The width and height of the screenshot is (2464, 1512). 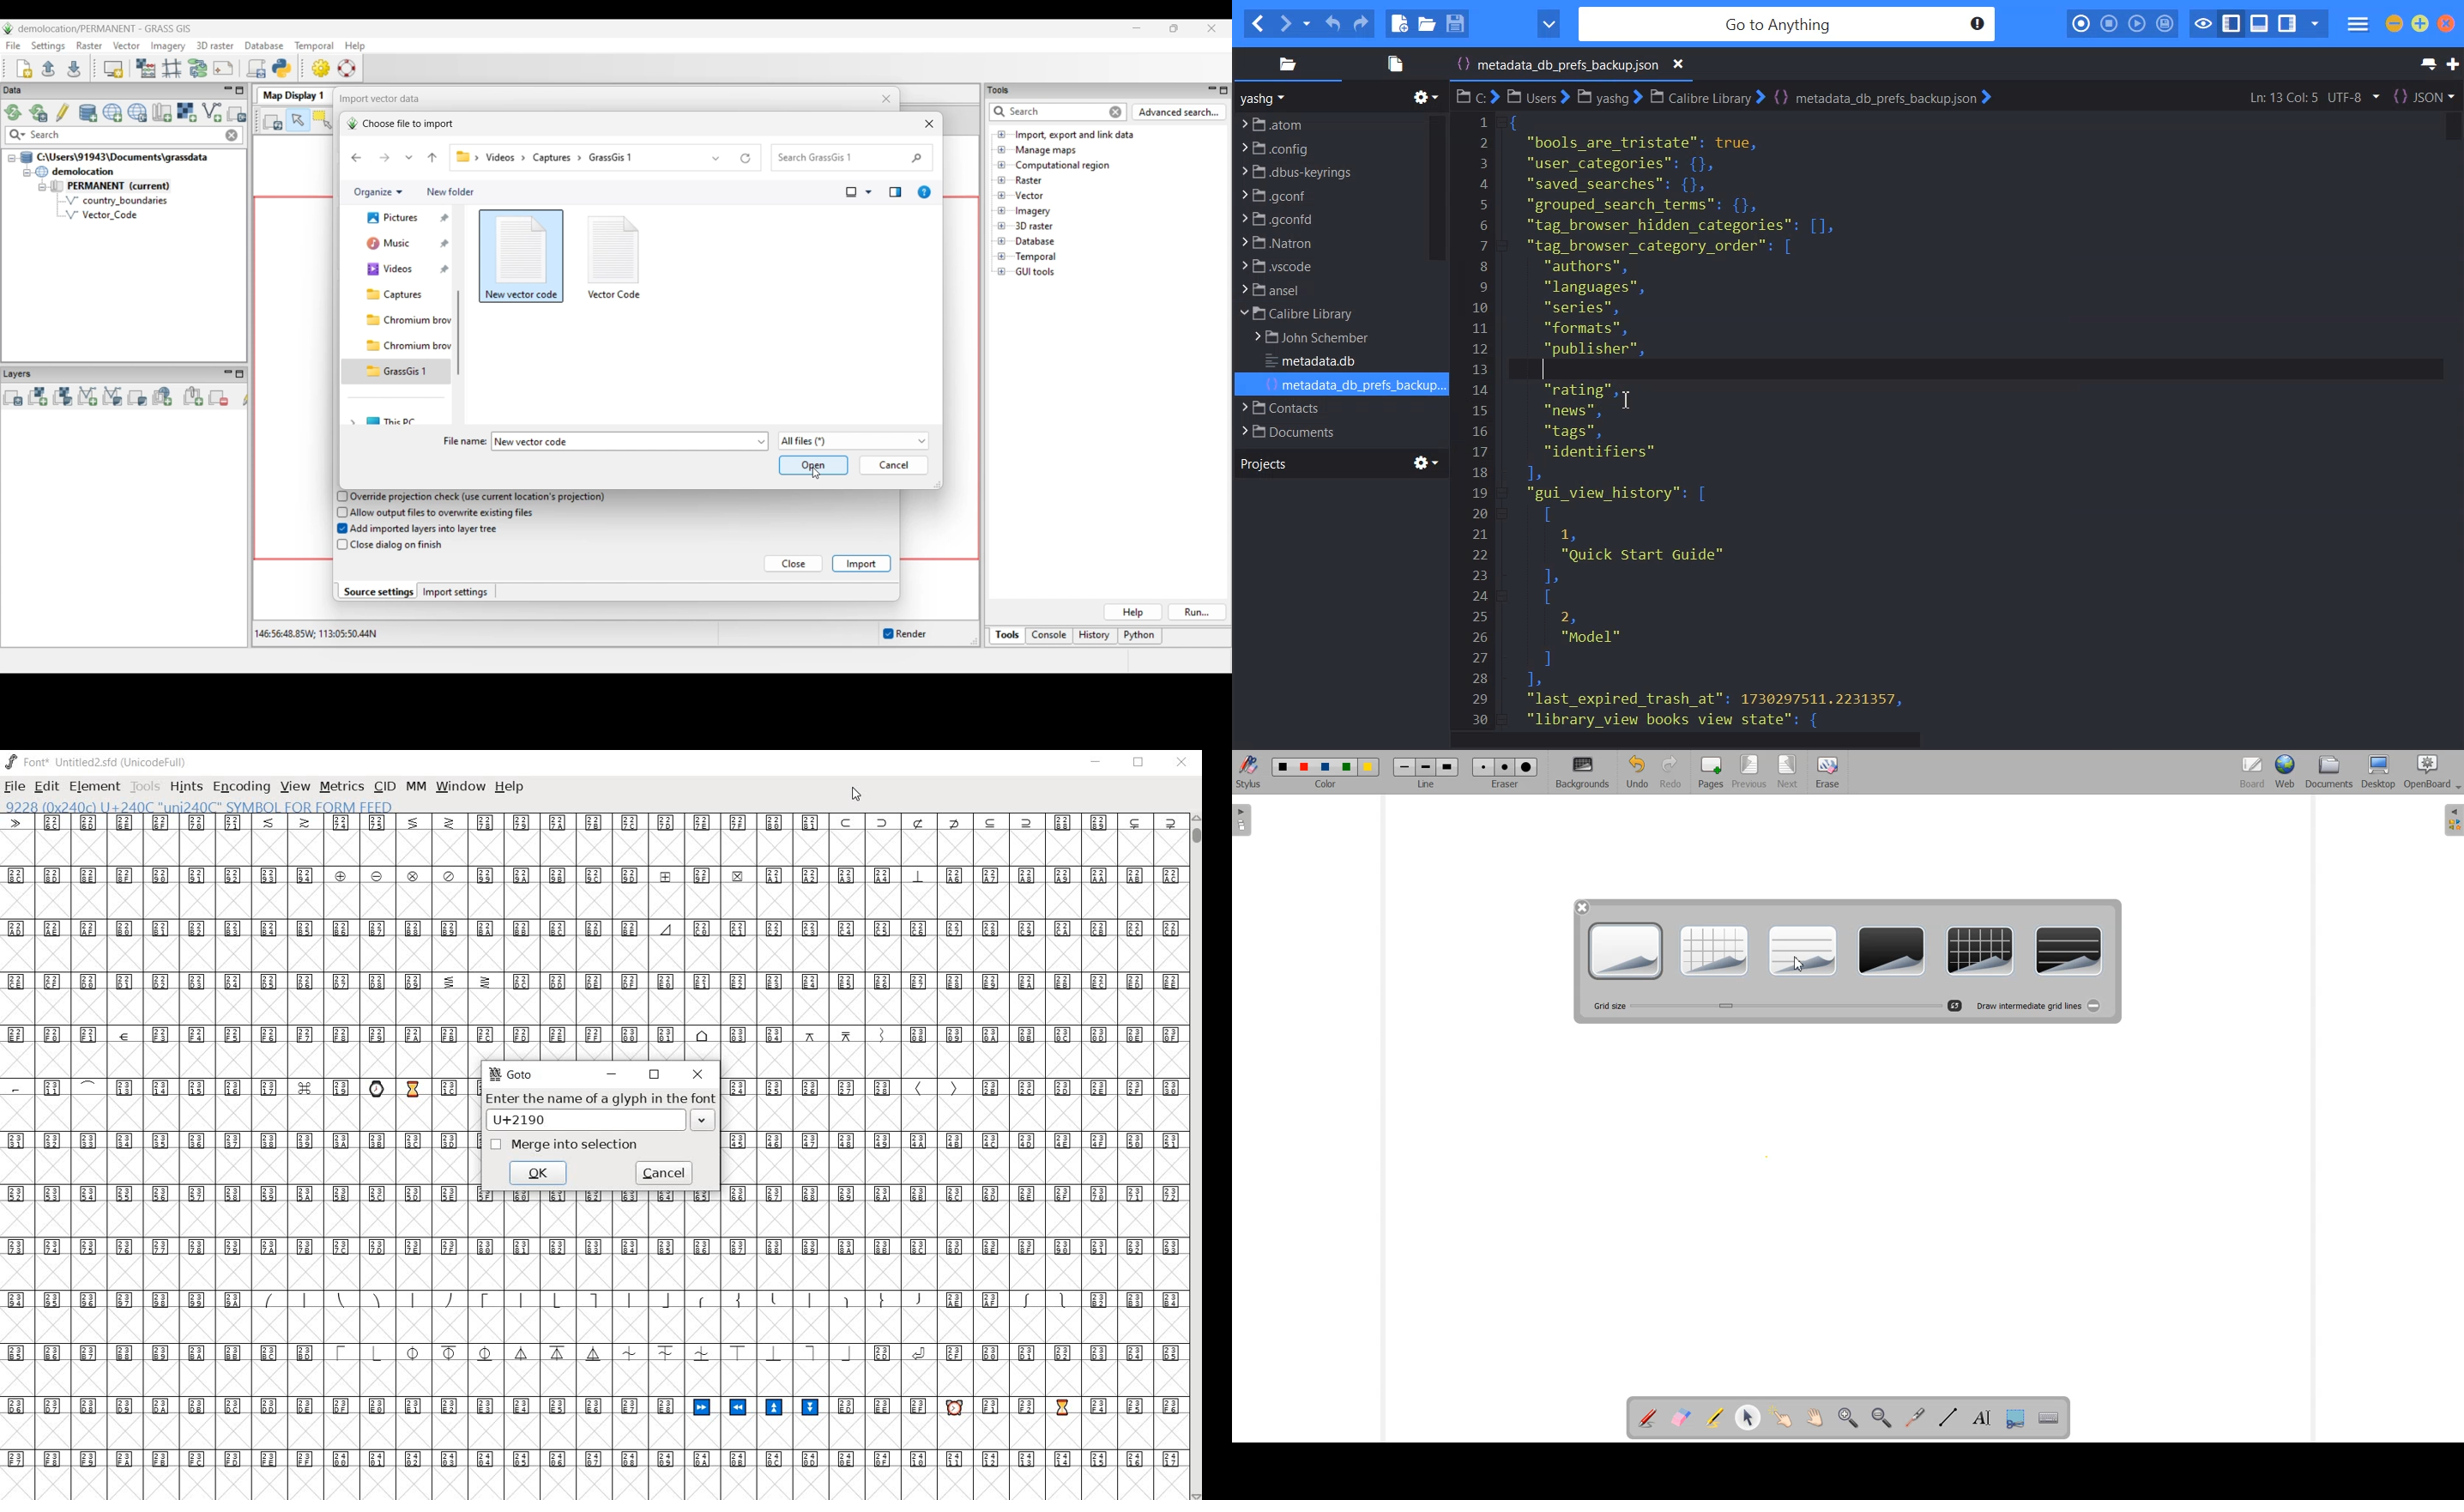 I want to click on Text cursor, so click(x=1545, y=369).